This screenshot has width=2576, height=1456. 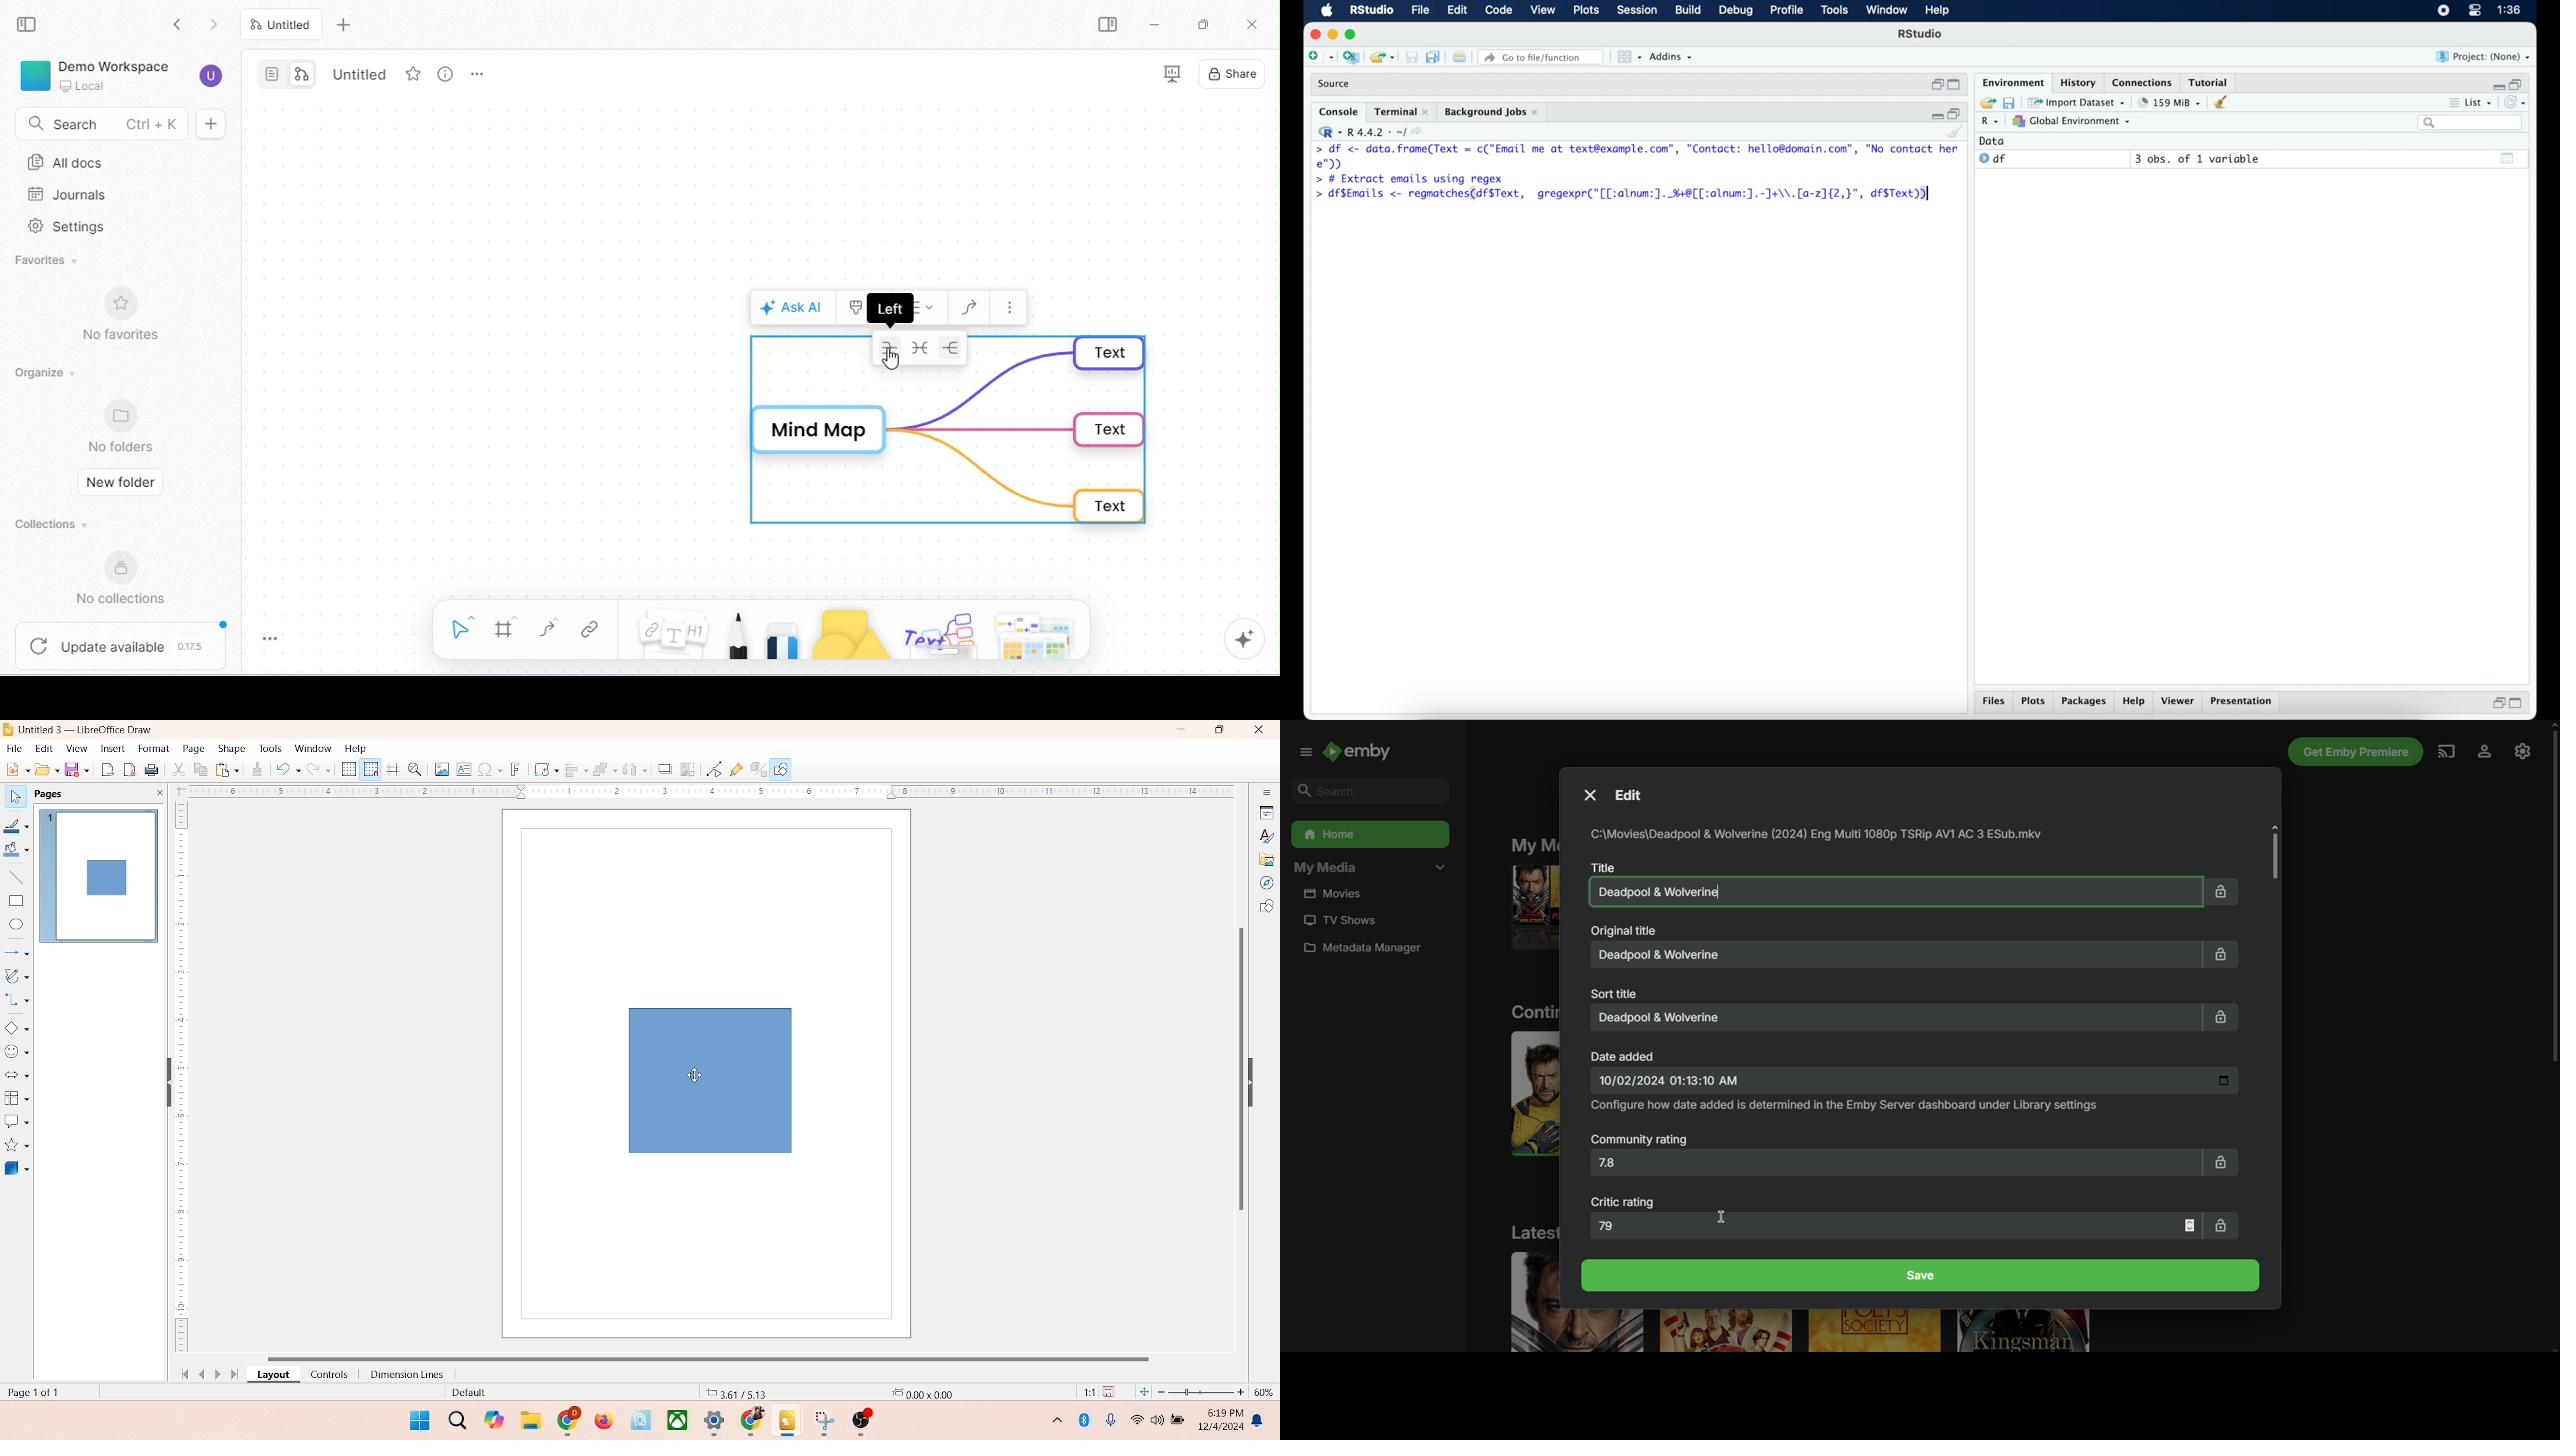 What do you see at coordinates (1032, 634) in the screenshot?
I see `arrows, cheeky piggles, paper and more` at bounding box center [1032, 634].